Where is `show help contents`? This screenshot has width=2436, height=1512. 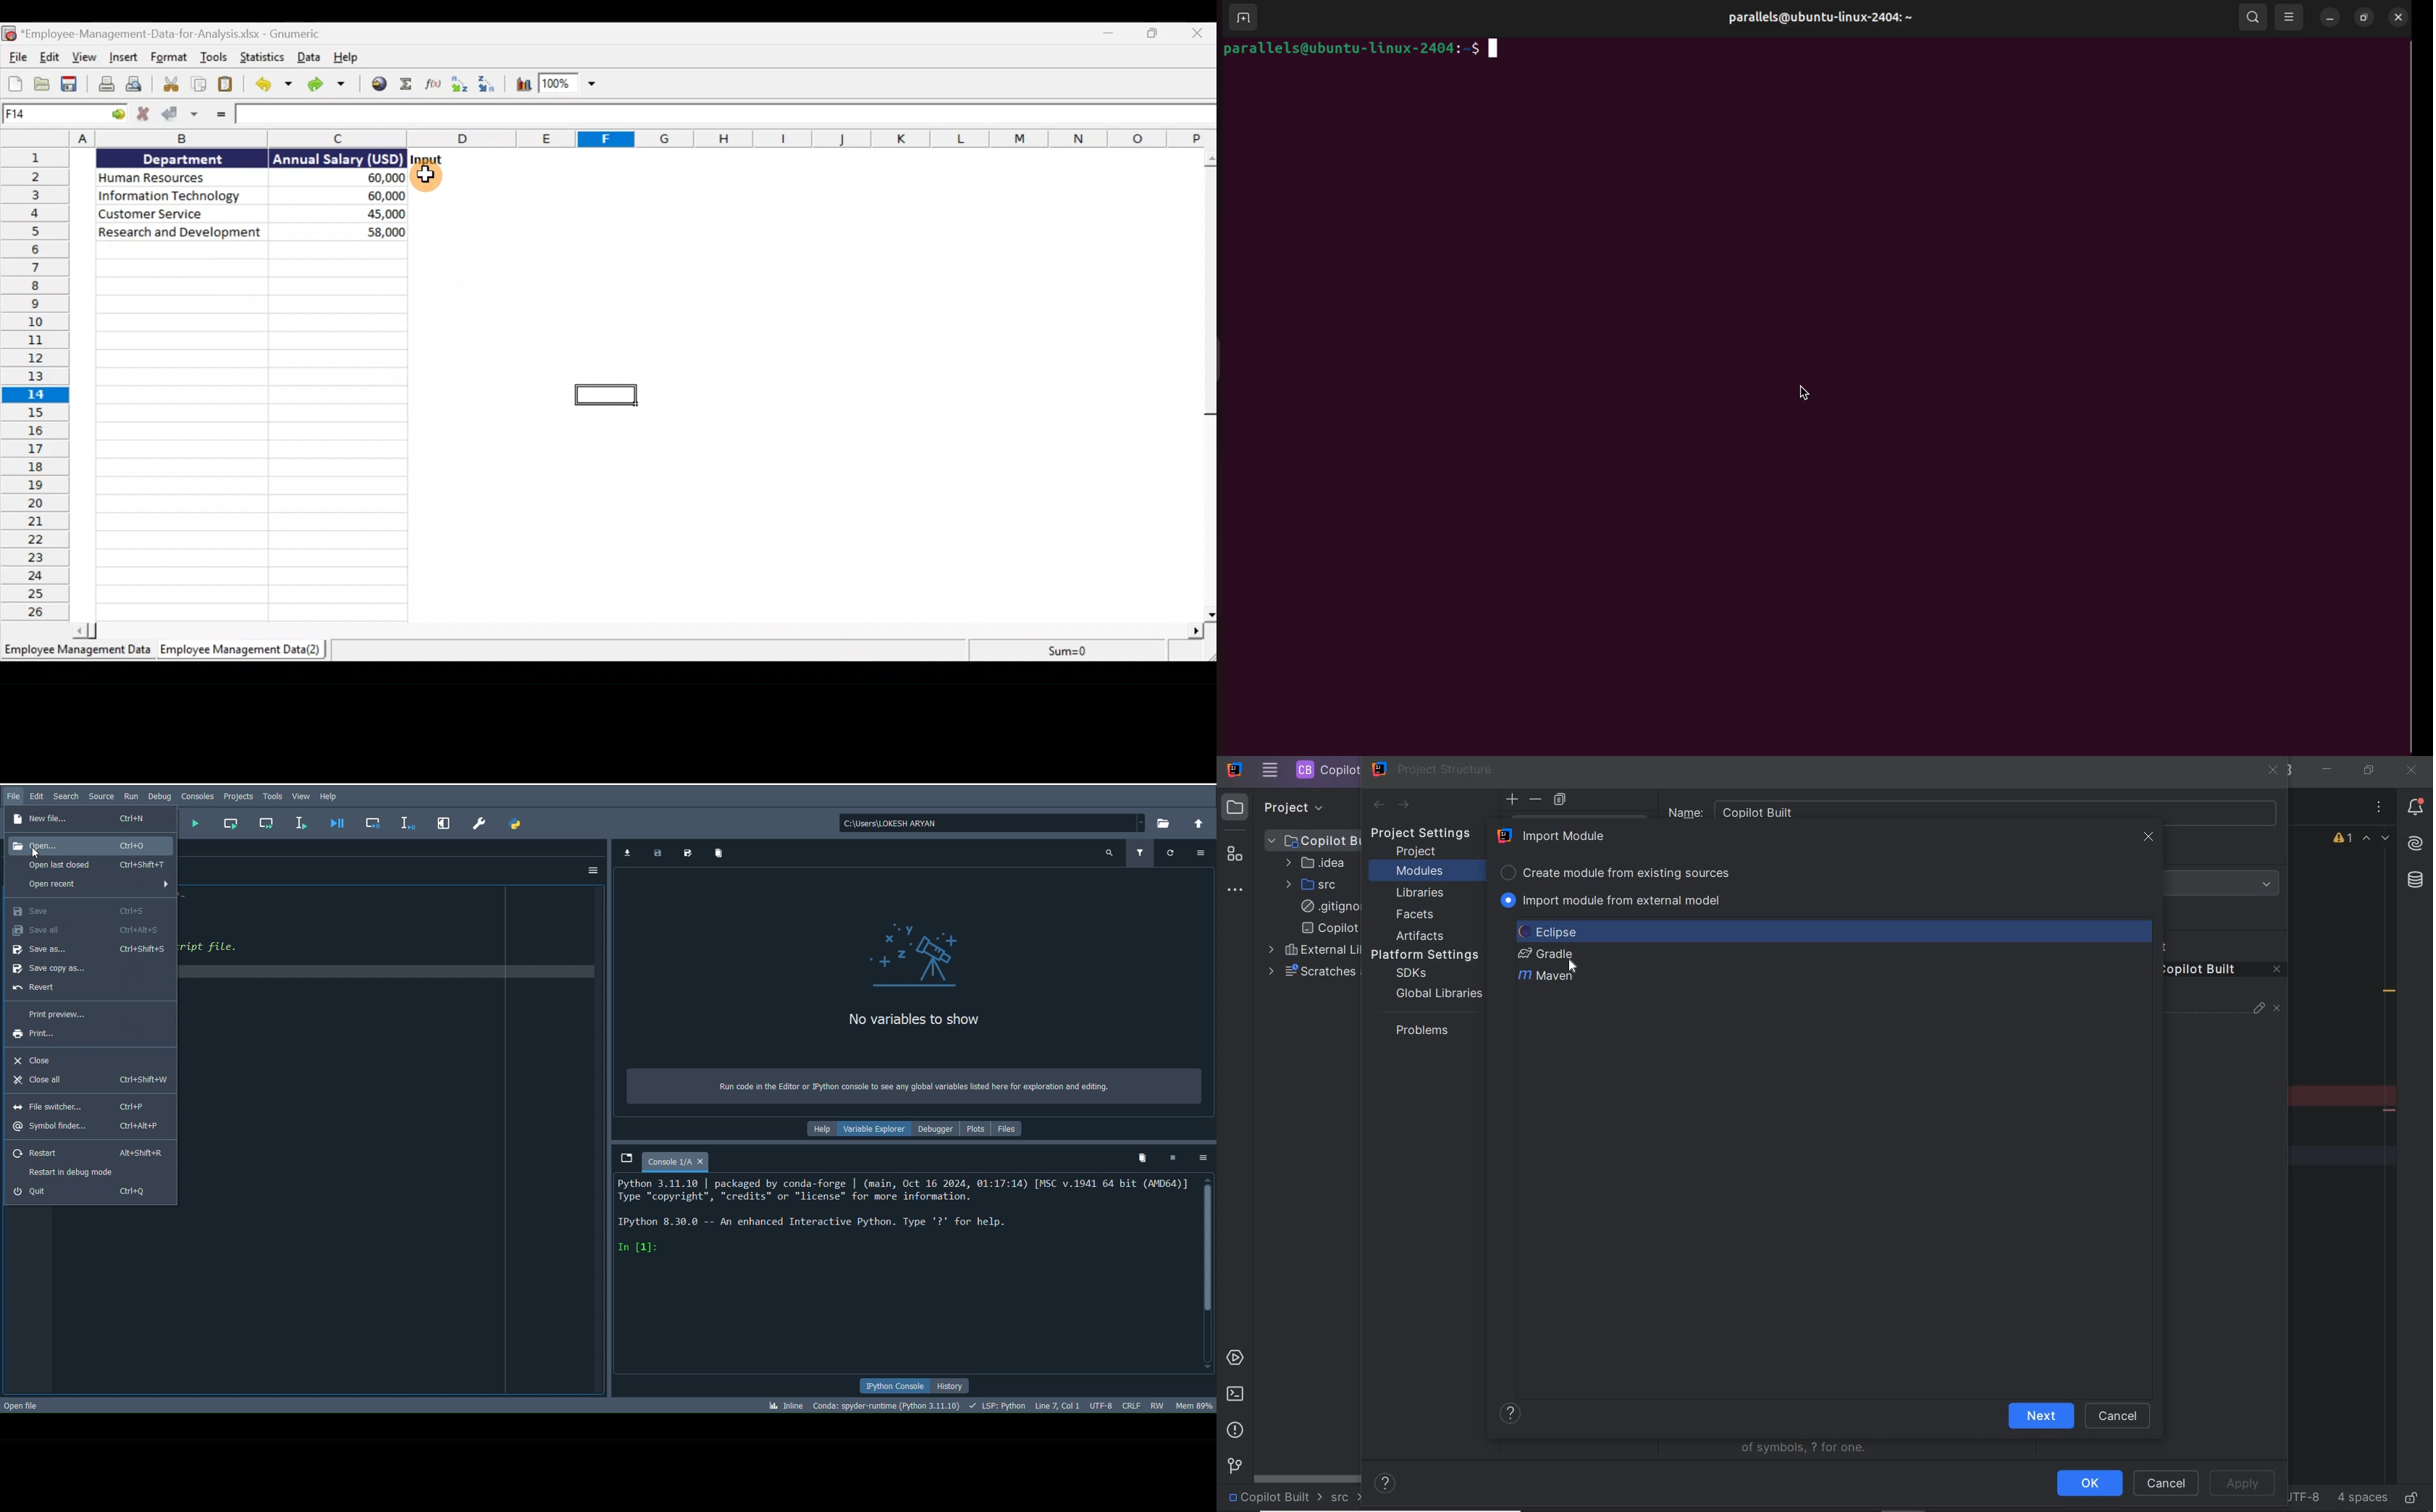
show help contents is located at coordinates (1512, 1415).